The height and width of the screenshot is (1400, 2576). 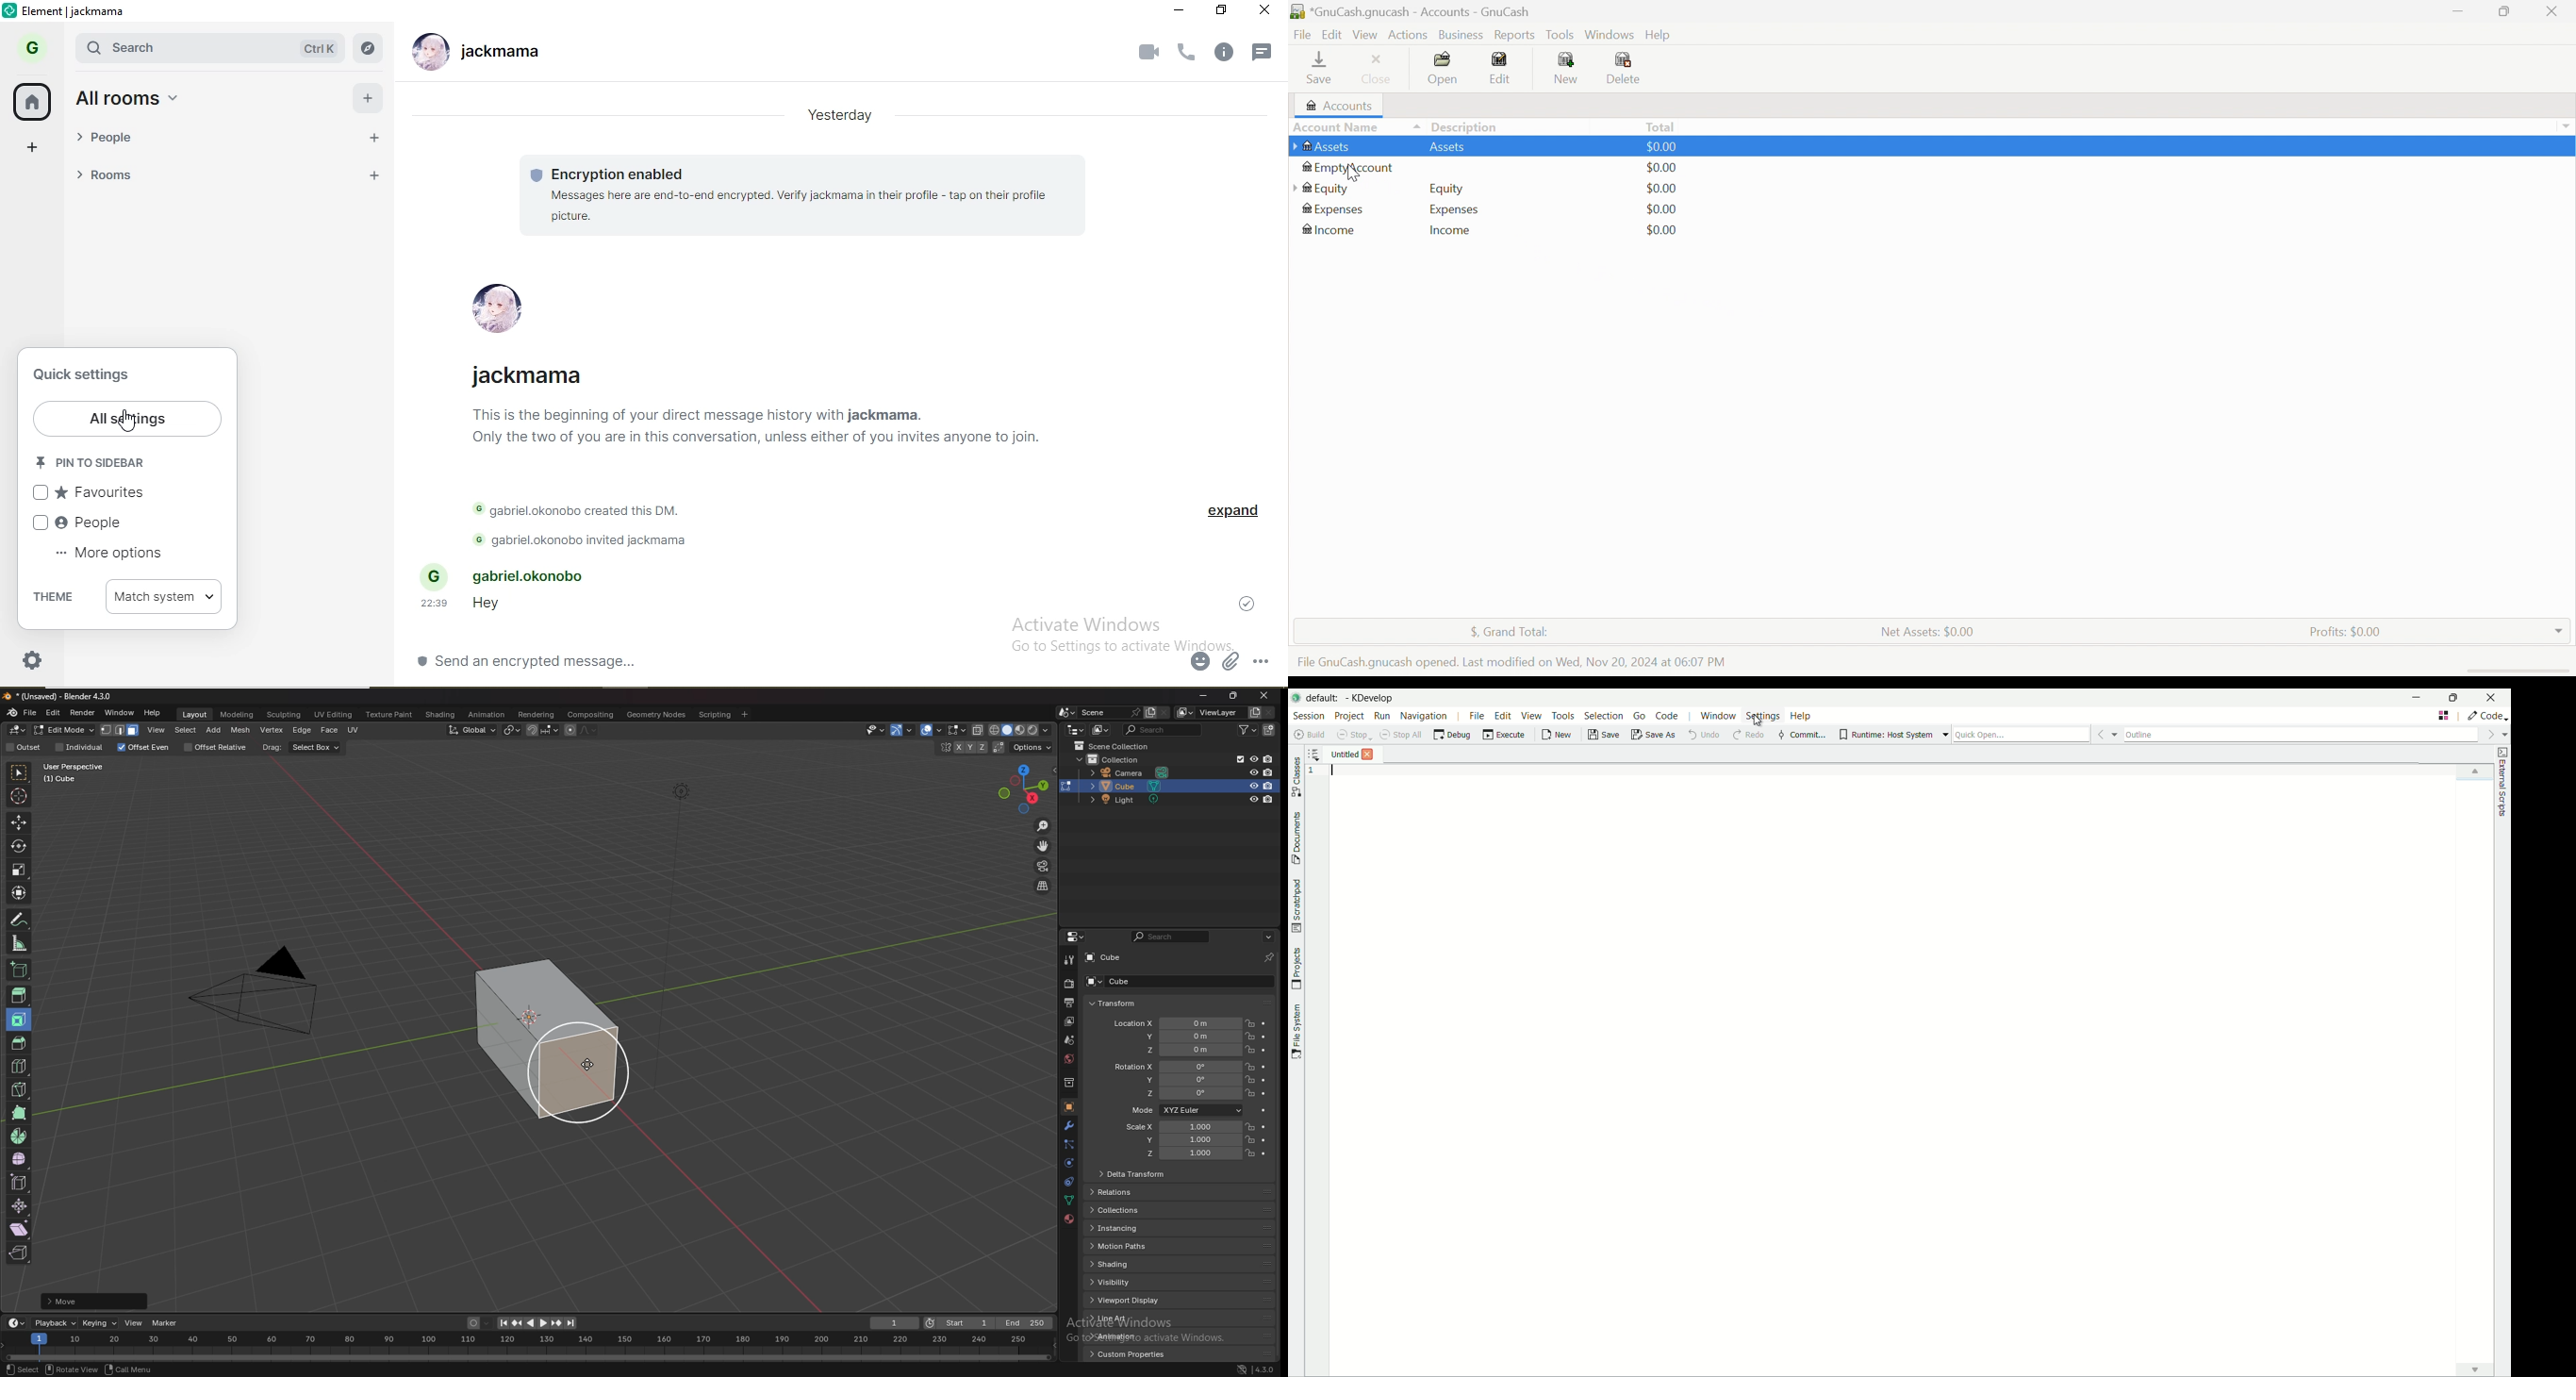 I want to click on mode, so click(x=1185, y=1109).